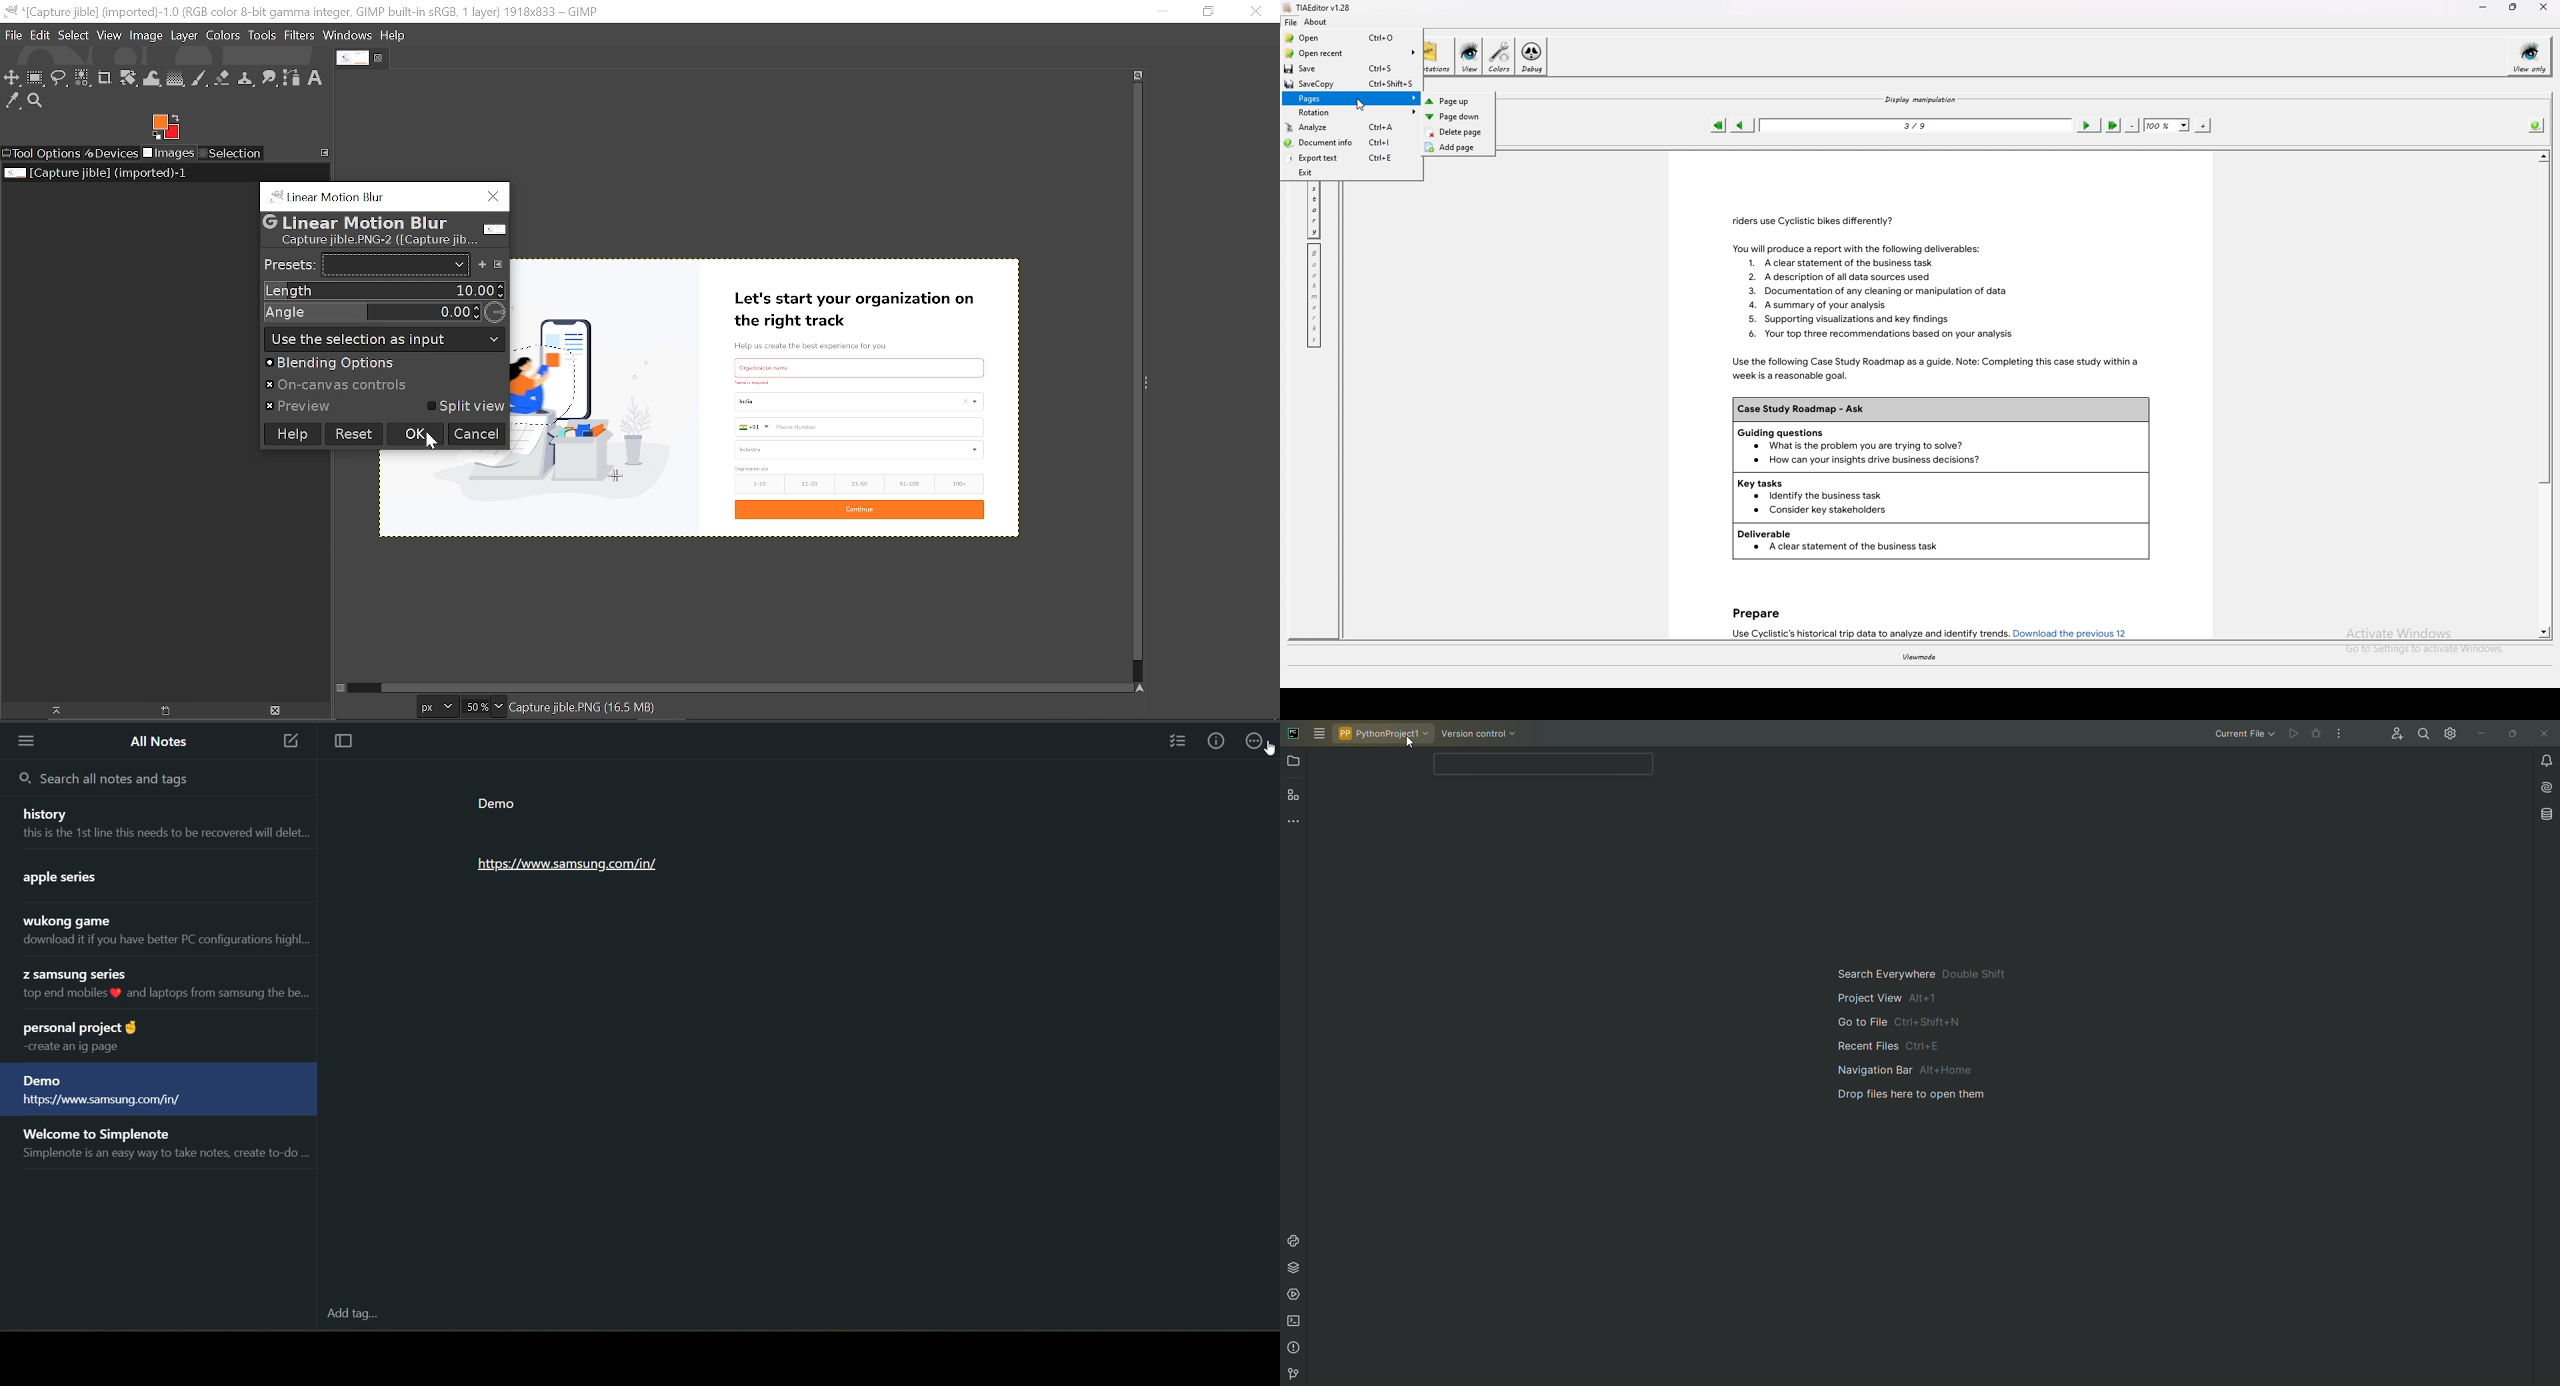 The height and width of the screenshot is (1400, 2576). What do you see at coordinates (262, 36) in the screenshot?
I see `Tools` at bounding box center [262, 36].